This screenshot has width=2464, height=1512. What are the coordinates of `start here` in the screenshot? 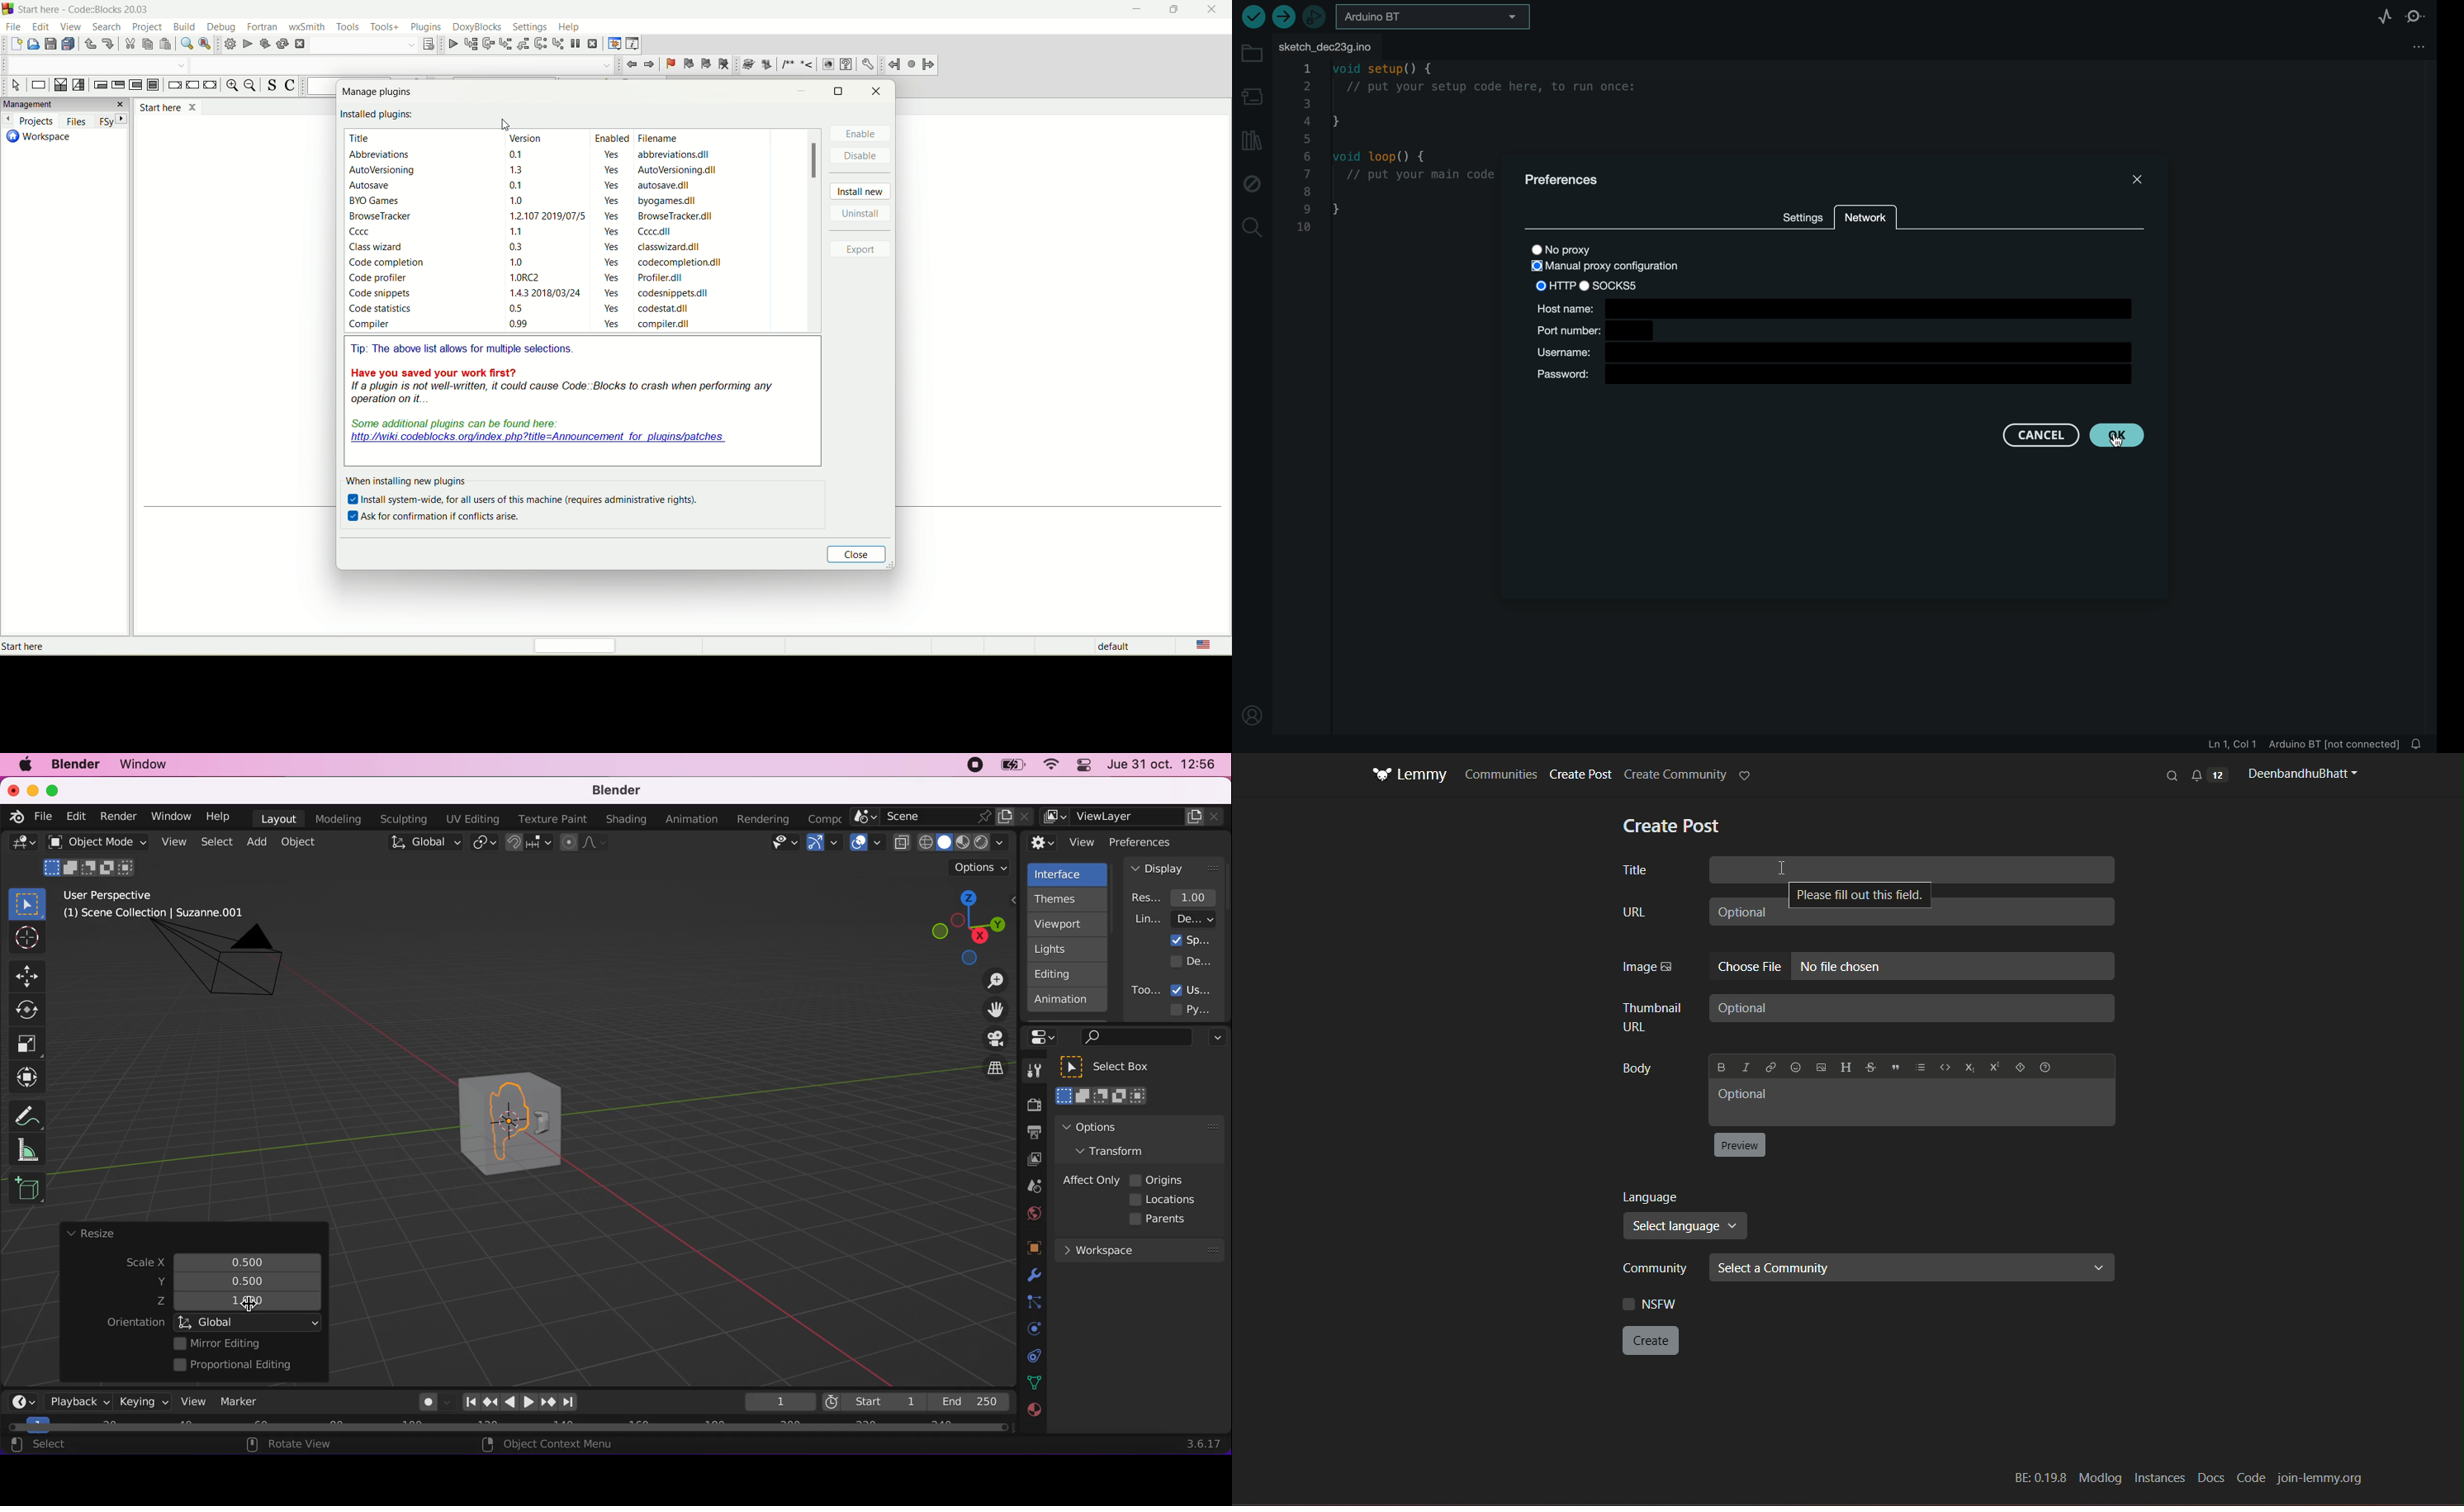 It's located at (167, 107).